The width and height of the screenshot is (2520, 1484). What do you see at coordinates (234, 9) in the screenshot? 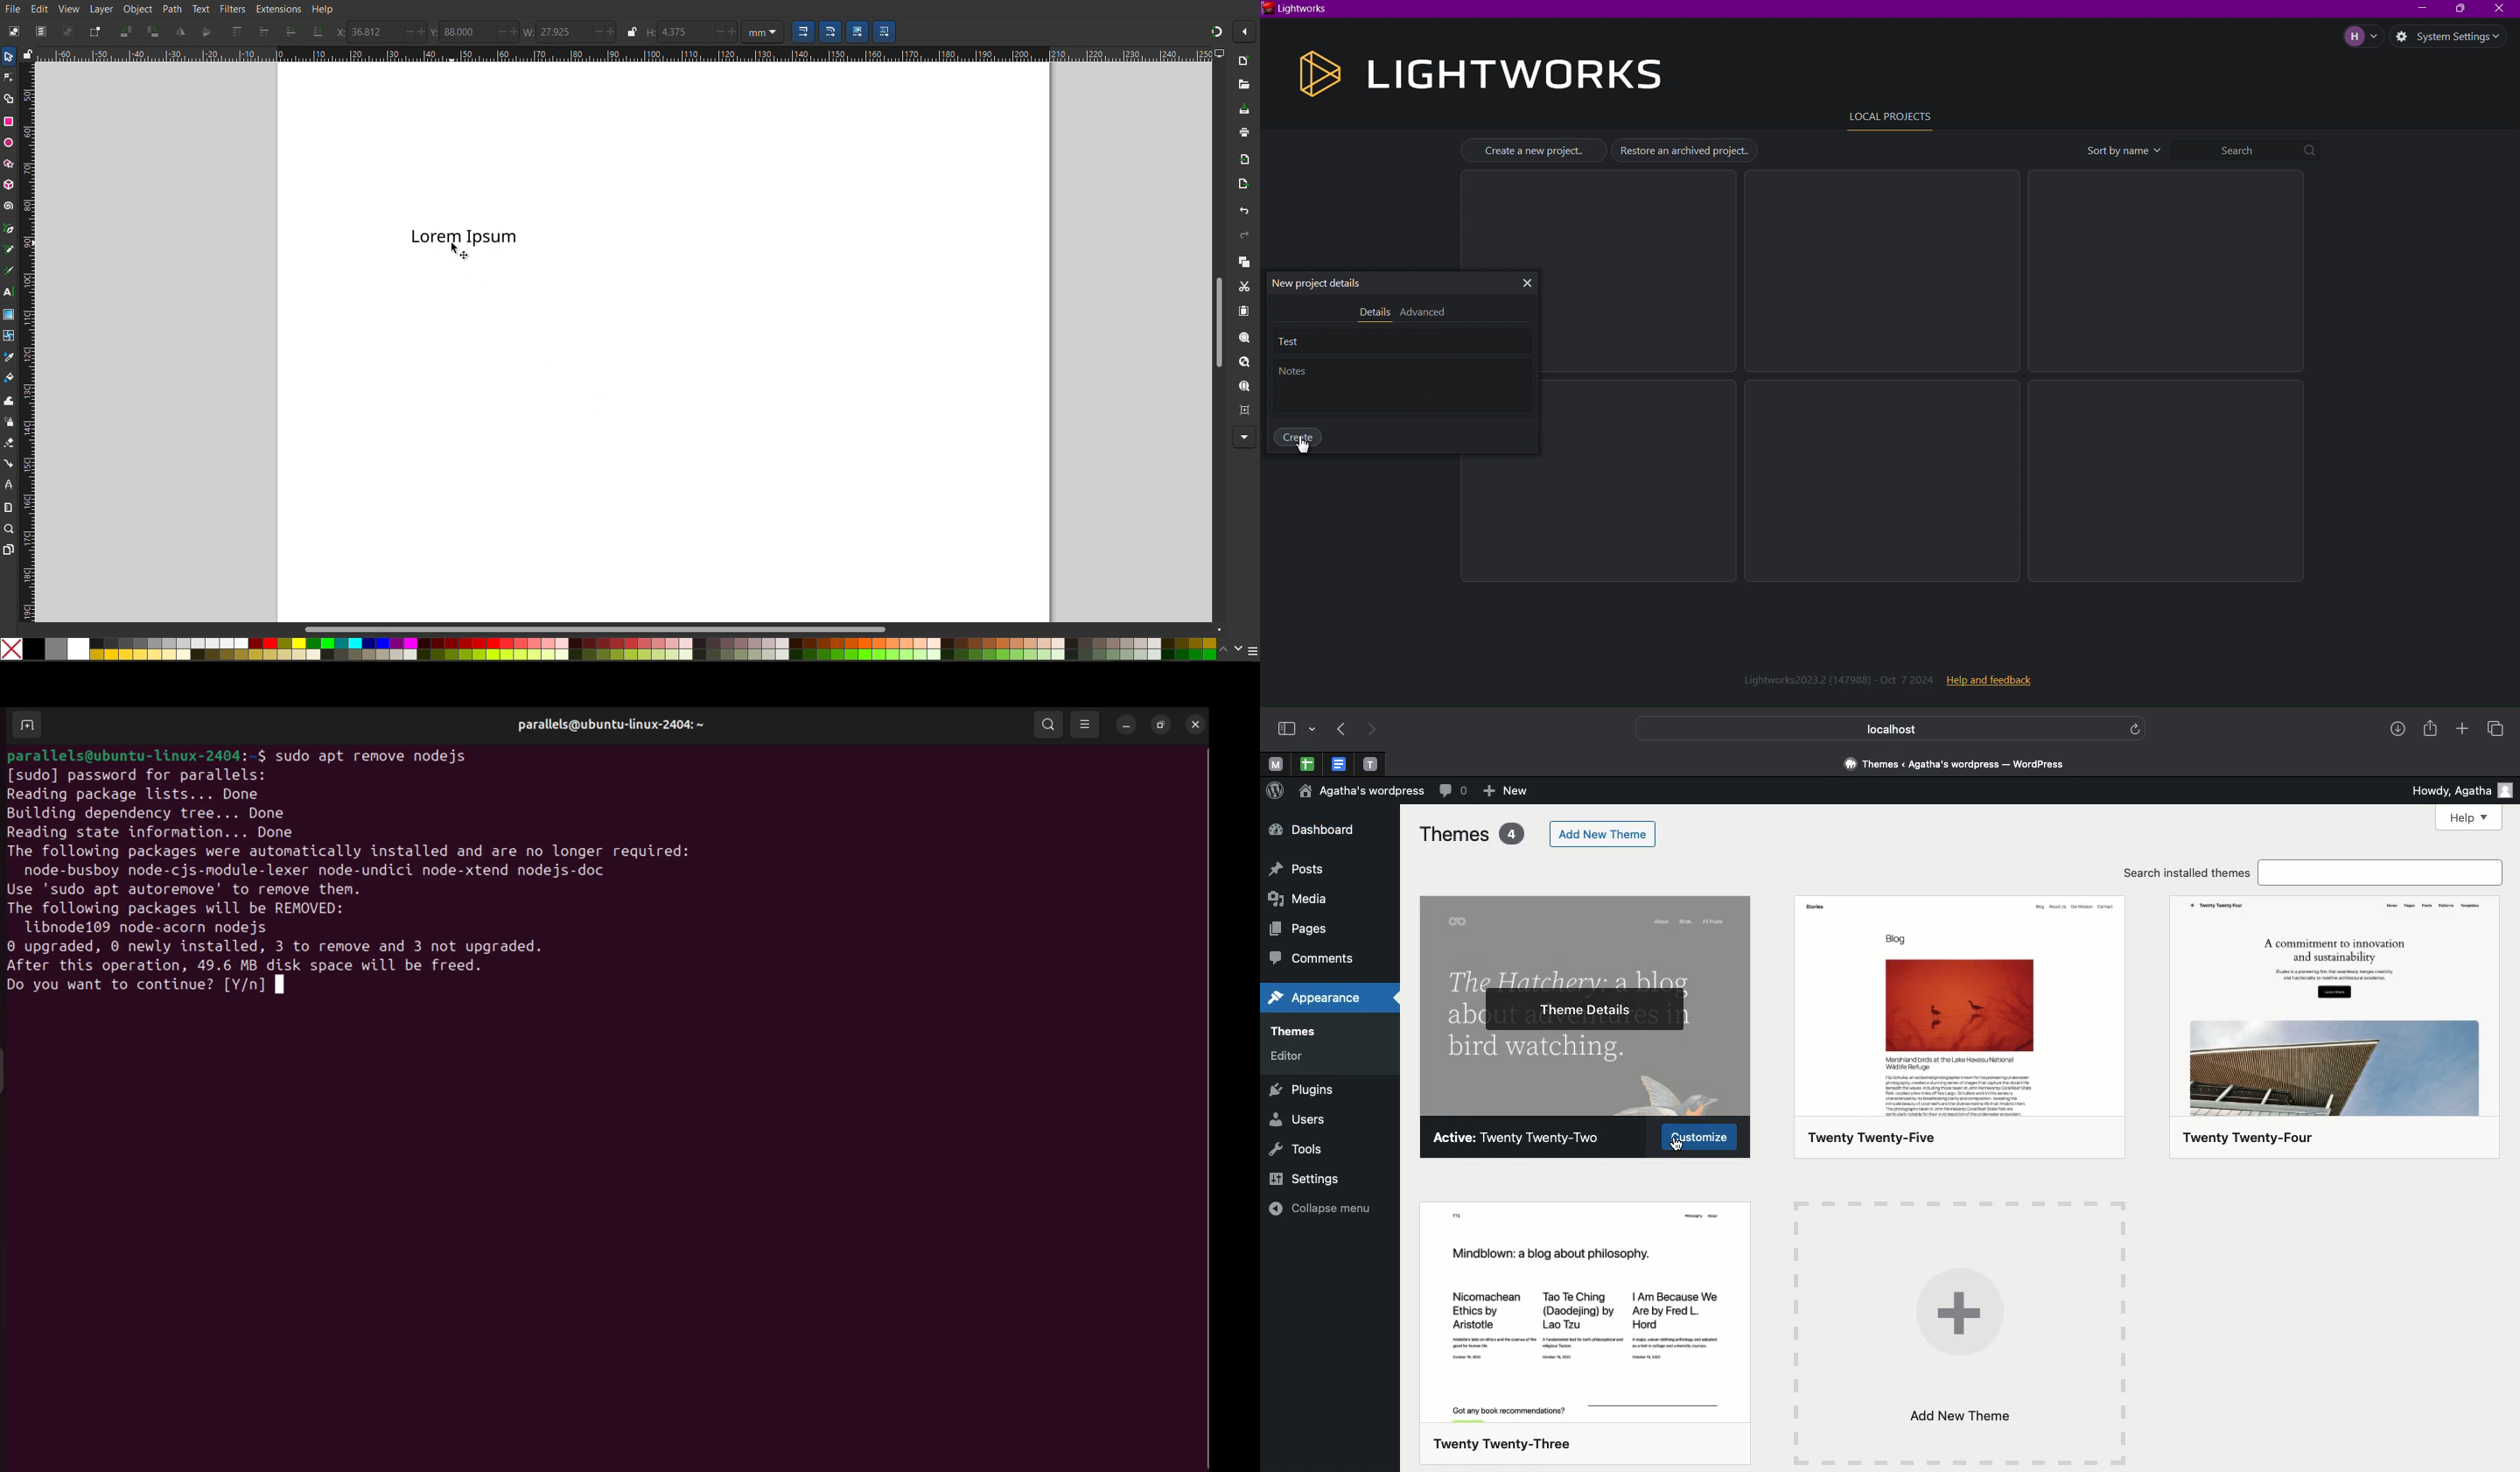
I see `Filters` at bounding box center [234, 9].